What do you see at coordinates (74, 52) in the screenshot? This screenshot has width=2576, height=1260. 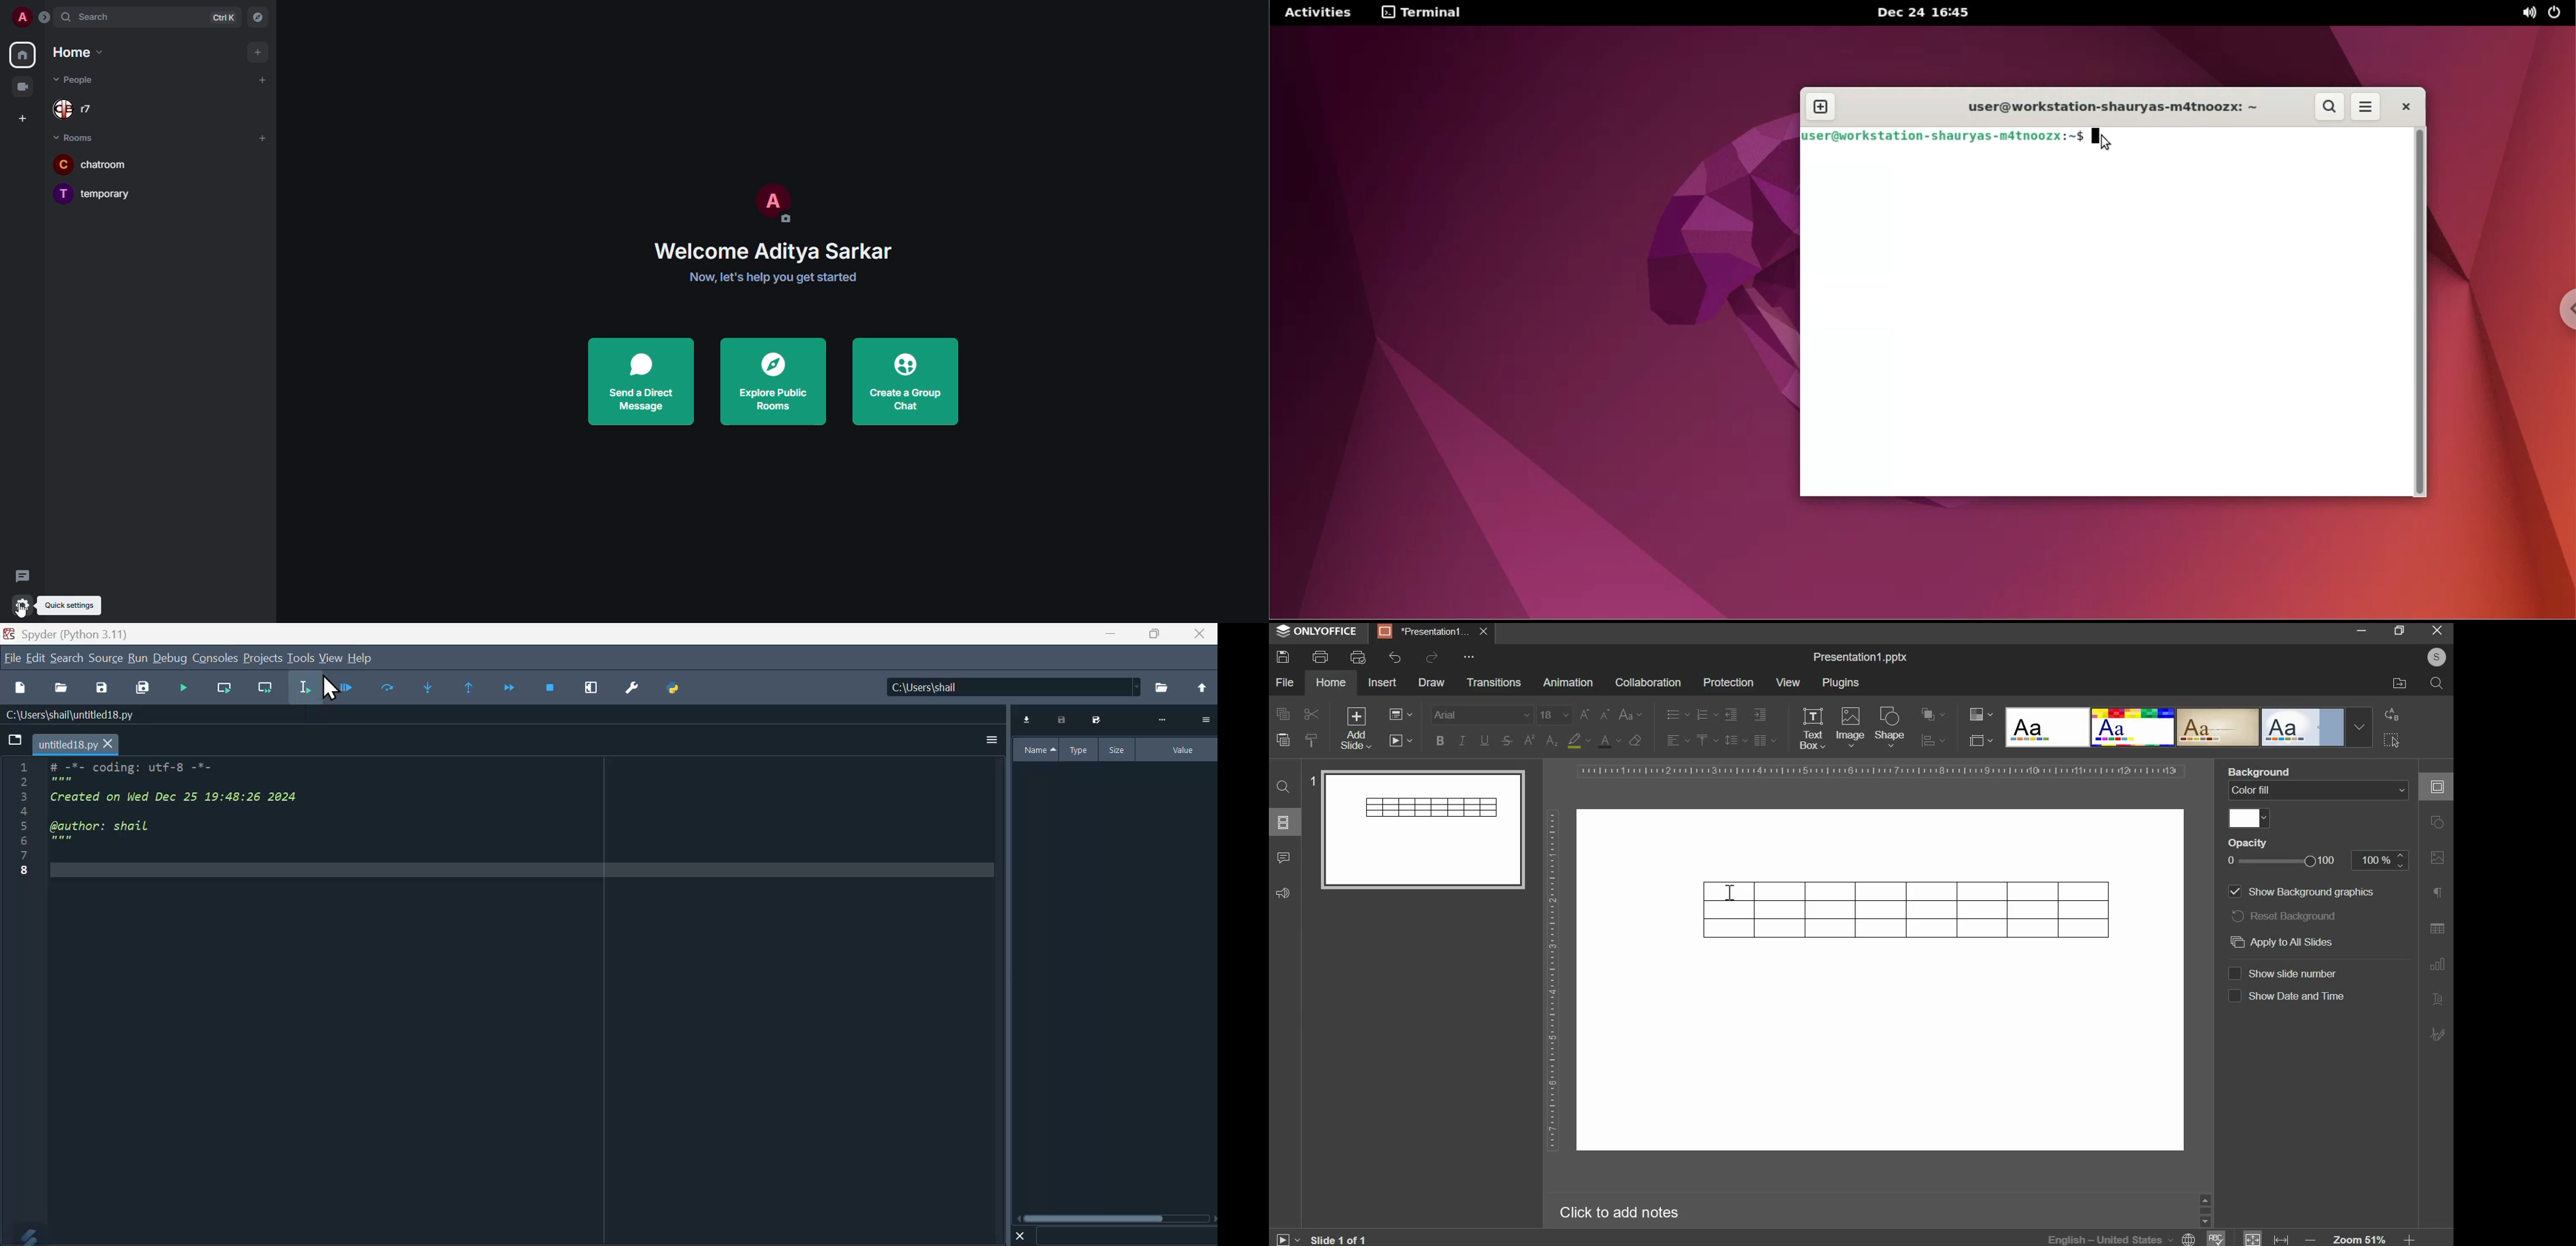 I see `home` at bounding box center [74, 52].